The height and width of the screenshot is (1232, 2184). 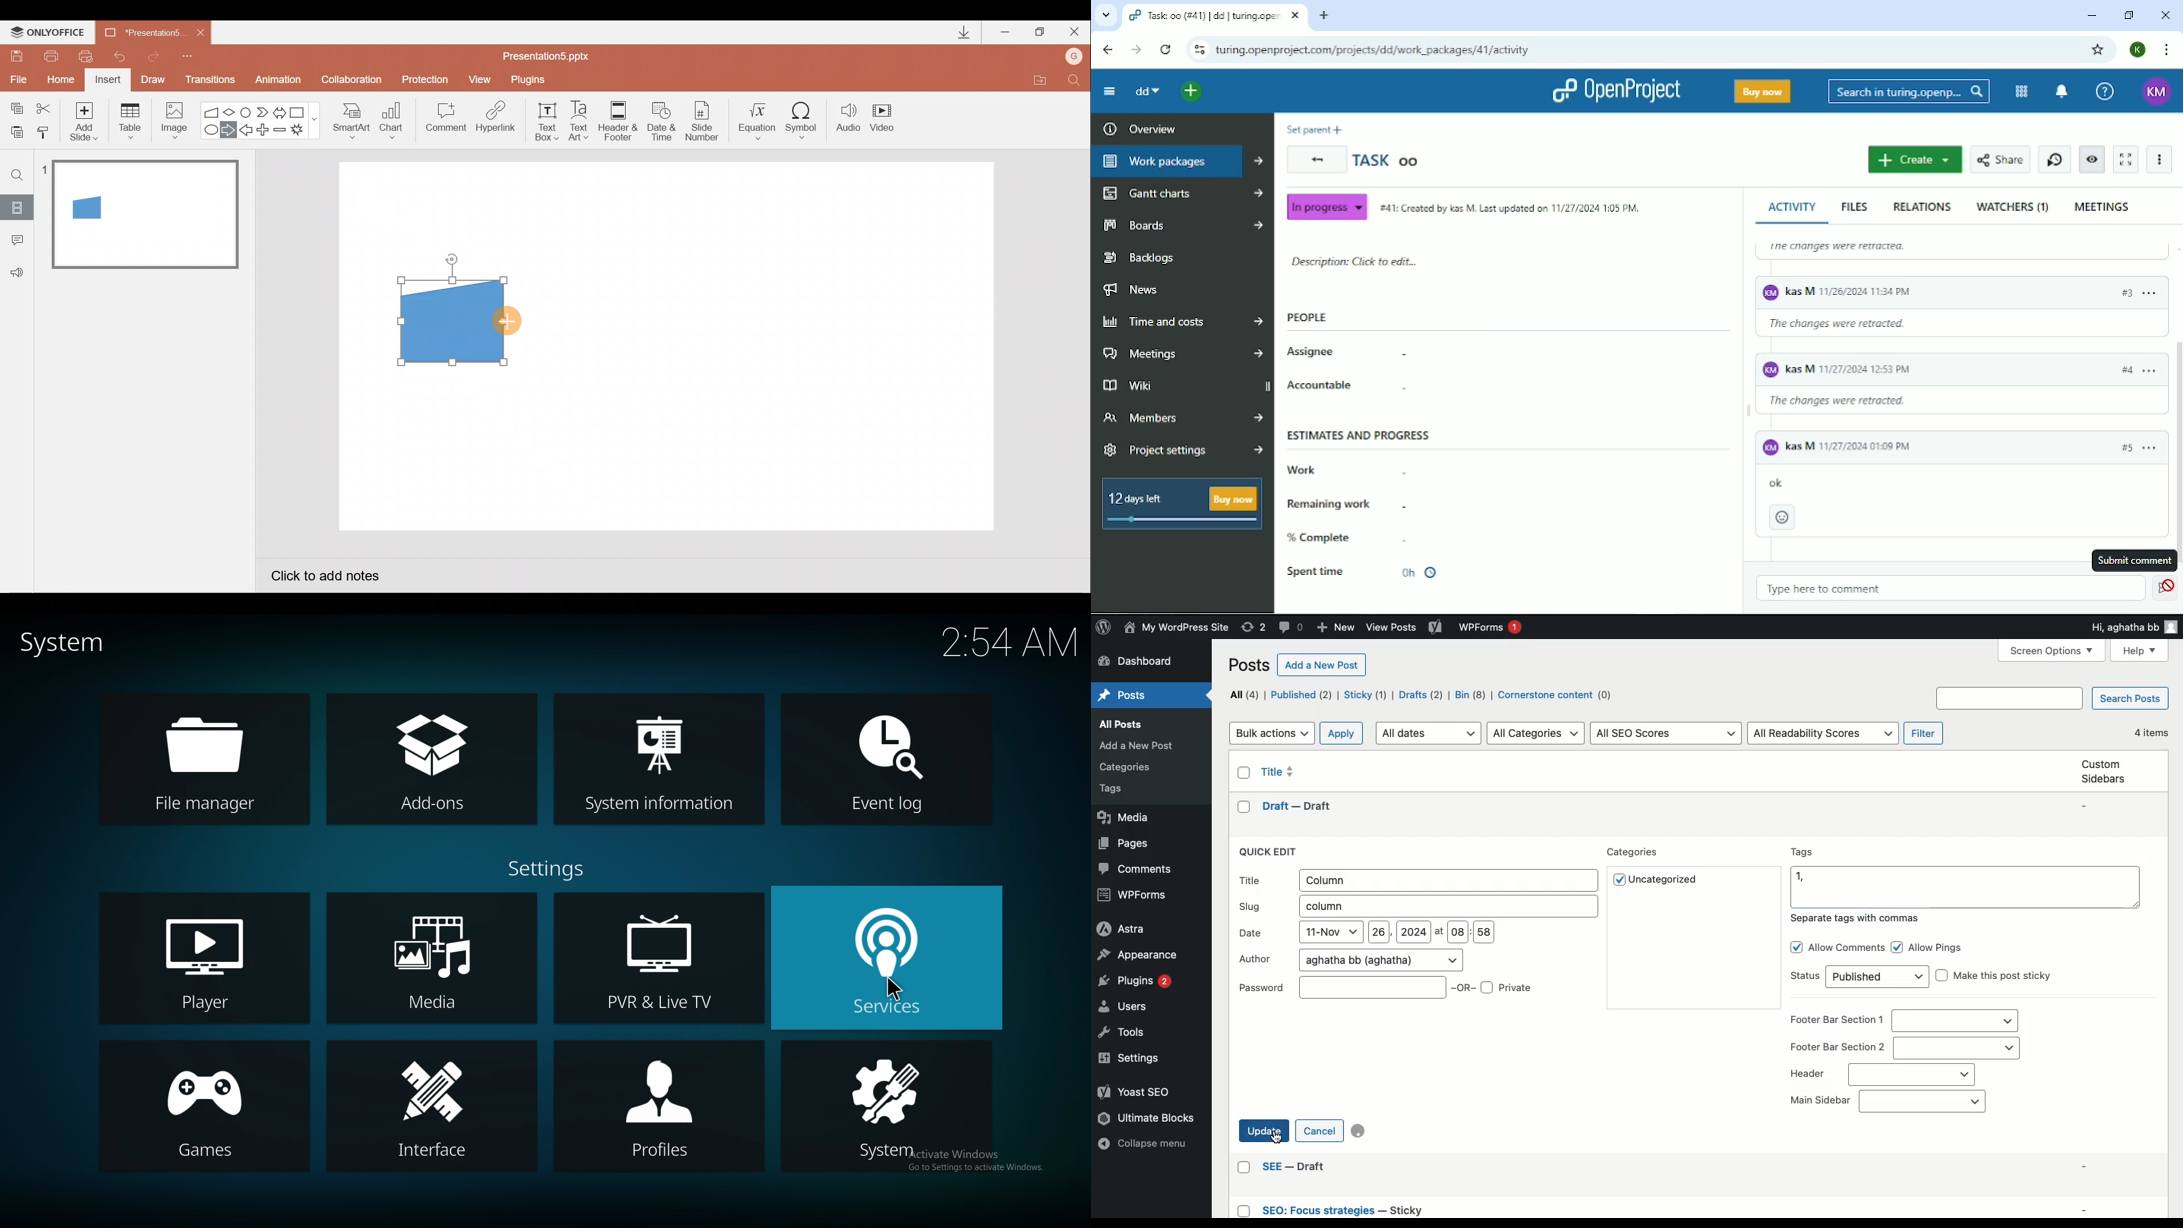 What do you see at coordinates (706, 121) in the screenshot?
I see `Slide number` at bounding box center [706, 121].